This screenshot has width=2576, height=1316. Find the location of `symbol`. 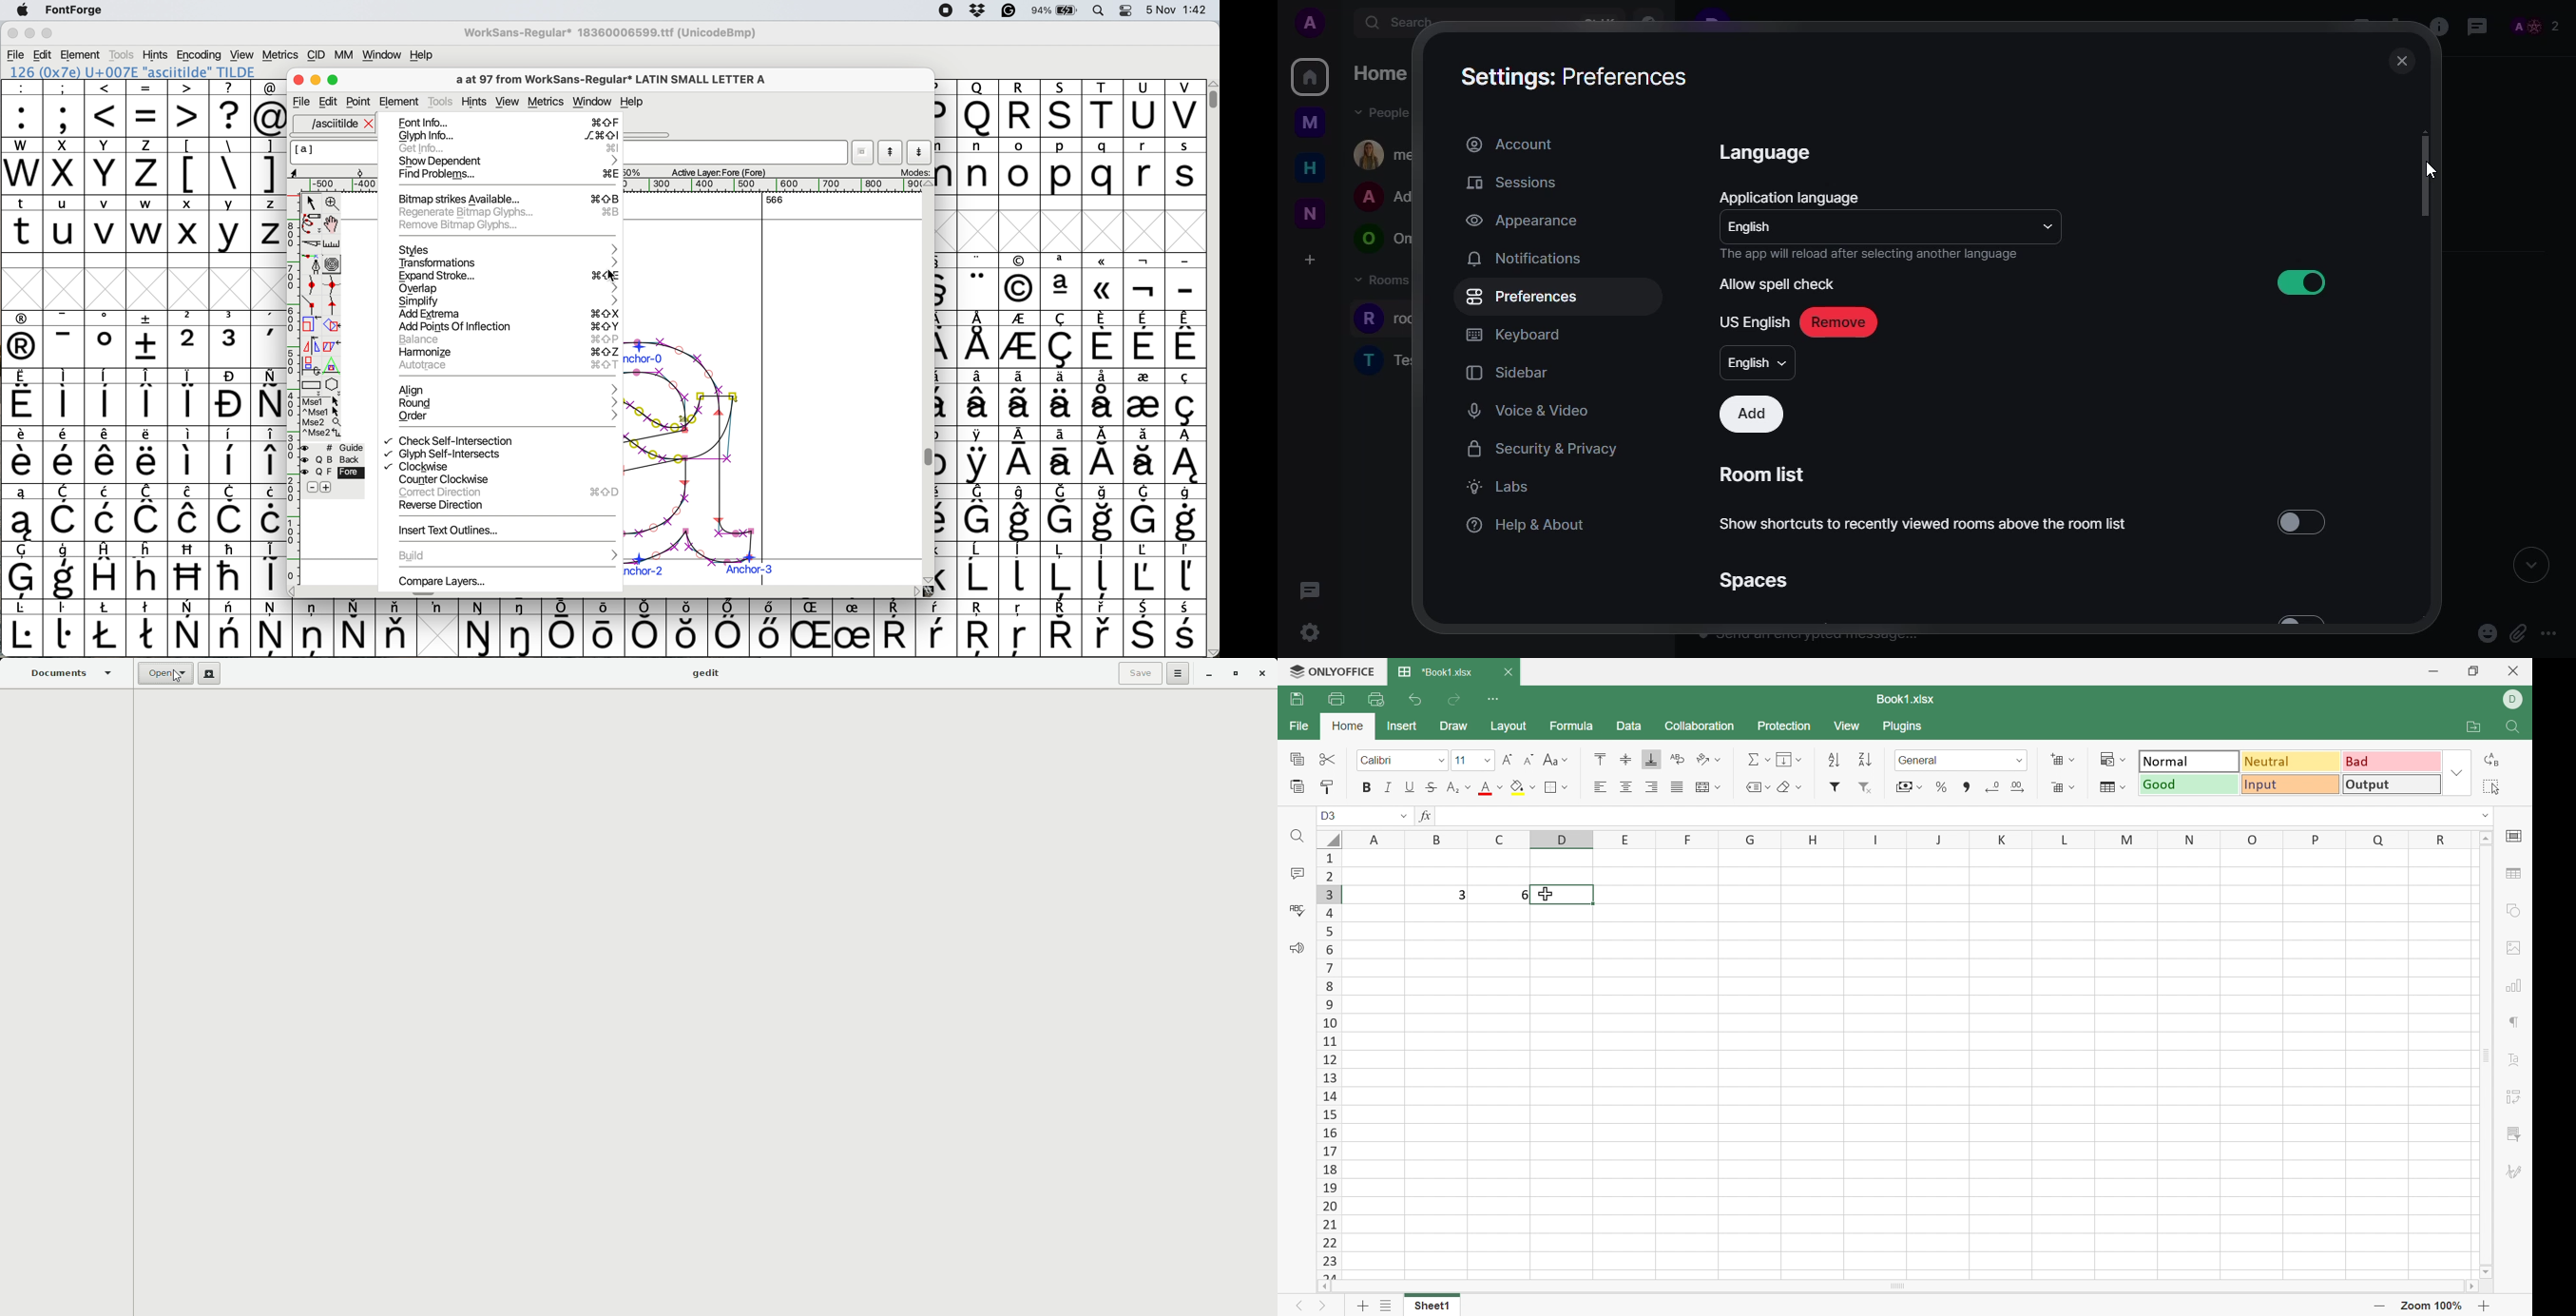

symbol is located at coordinates (980, 571).